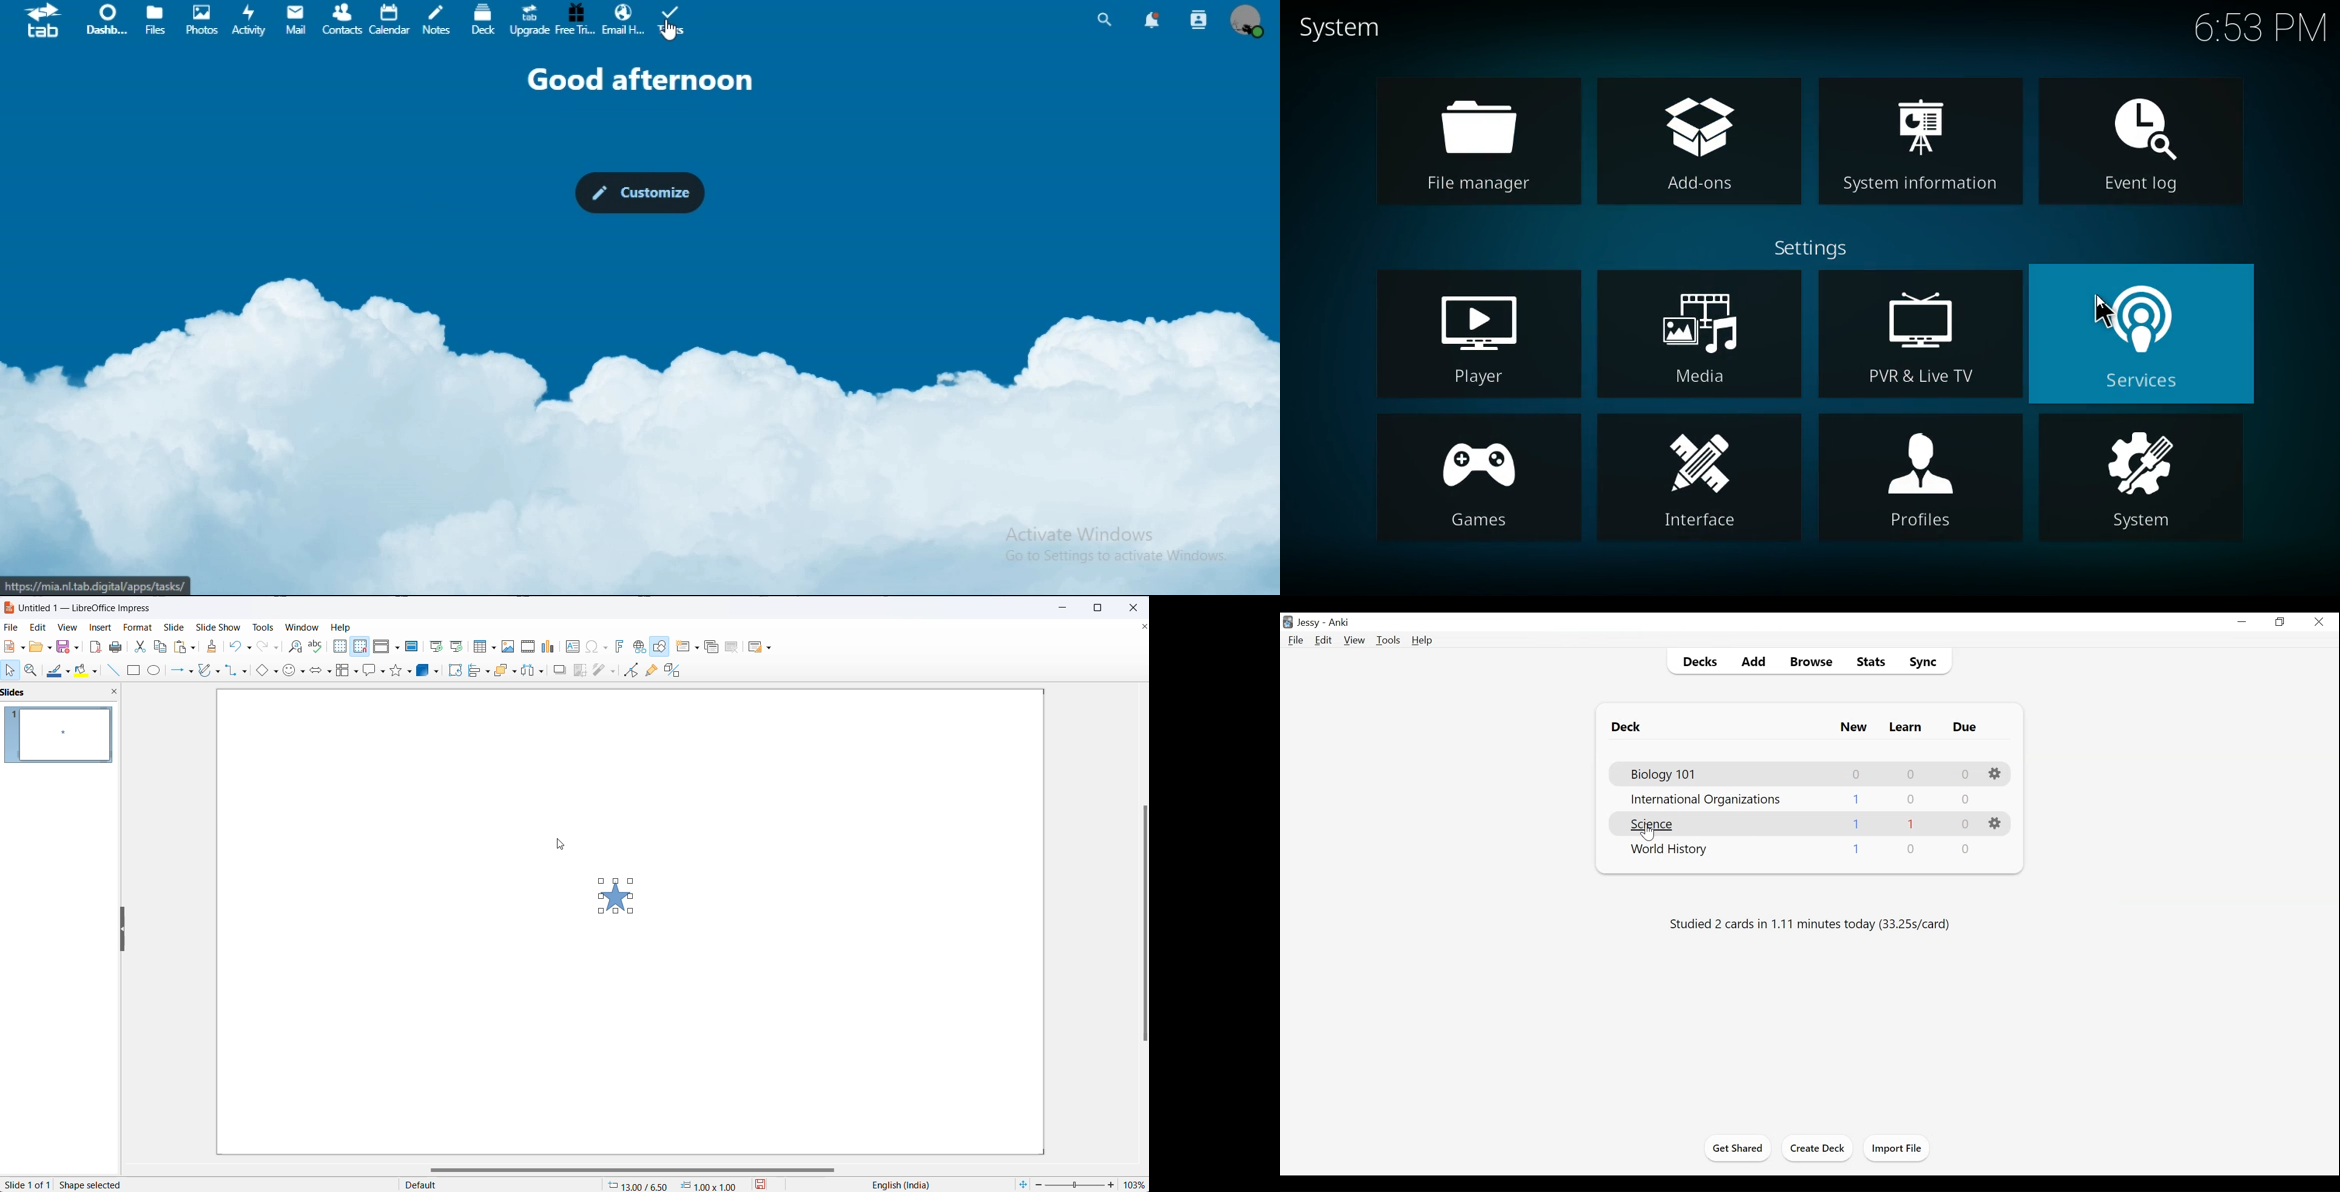 The image size is (2352, 1204). I want to click on minimize, so click(2242, 622).